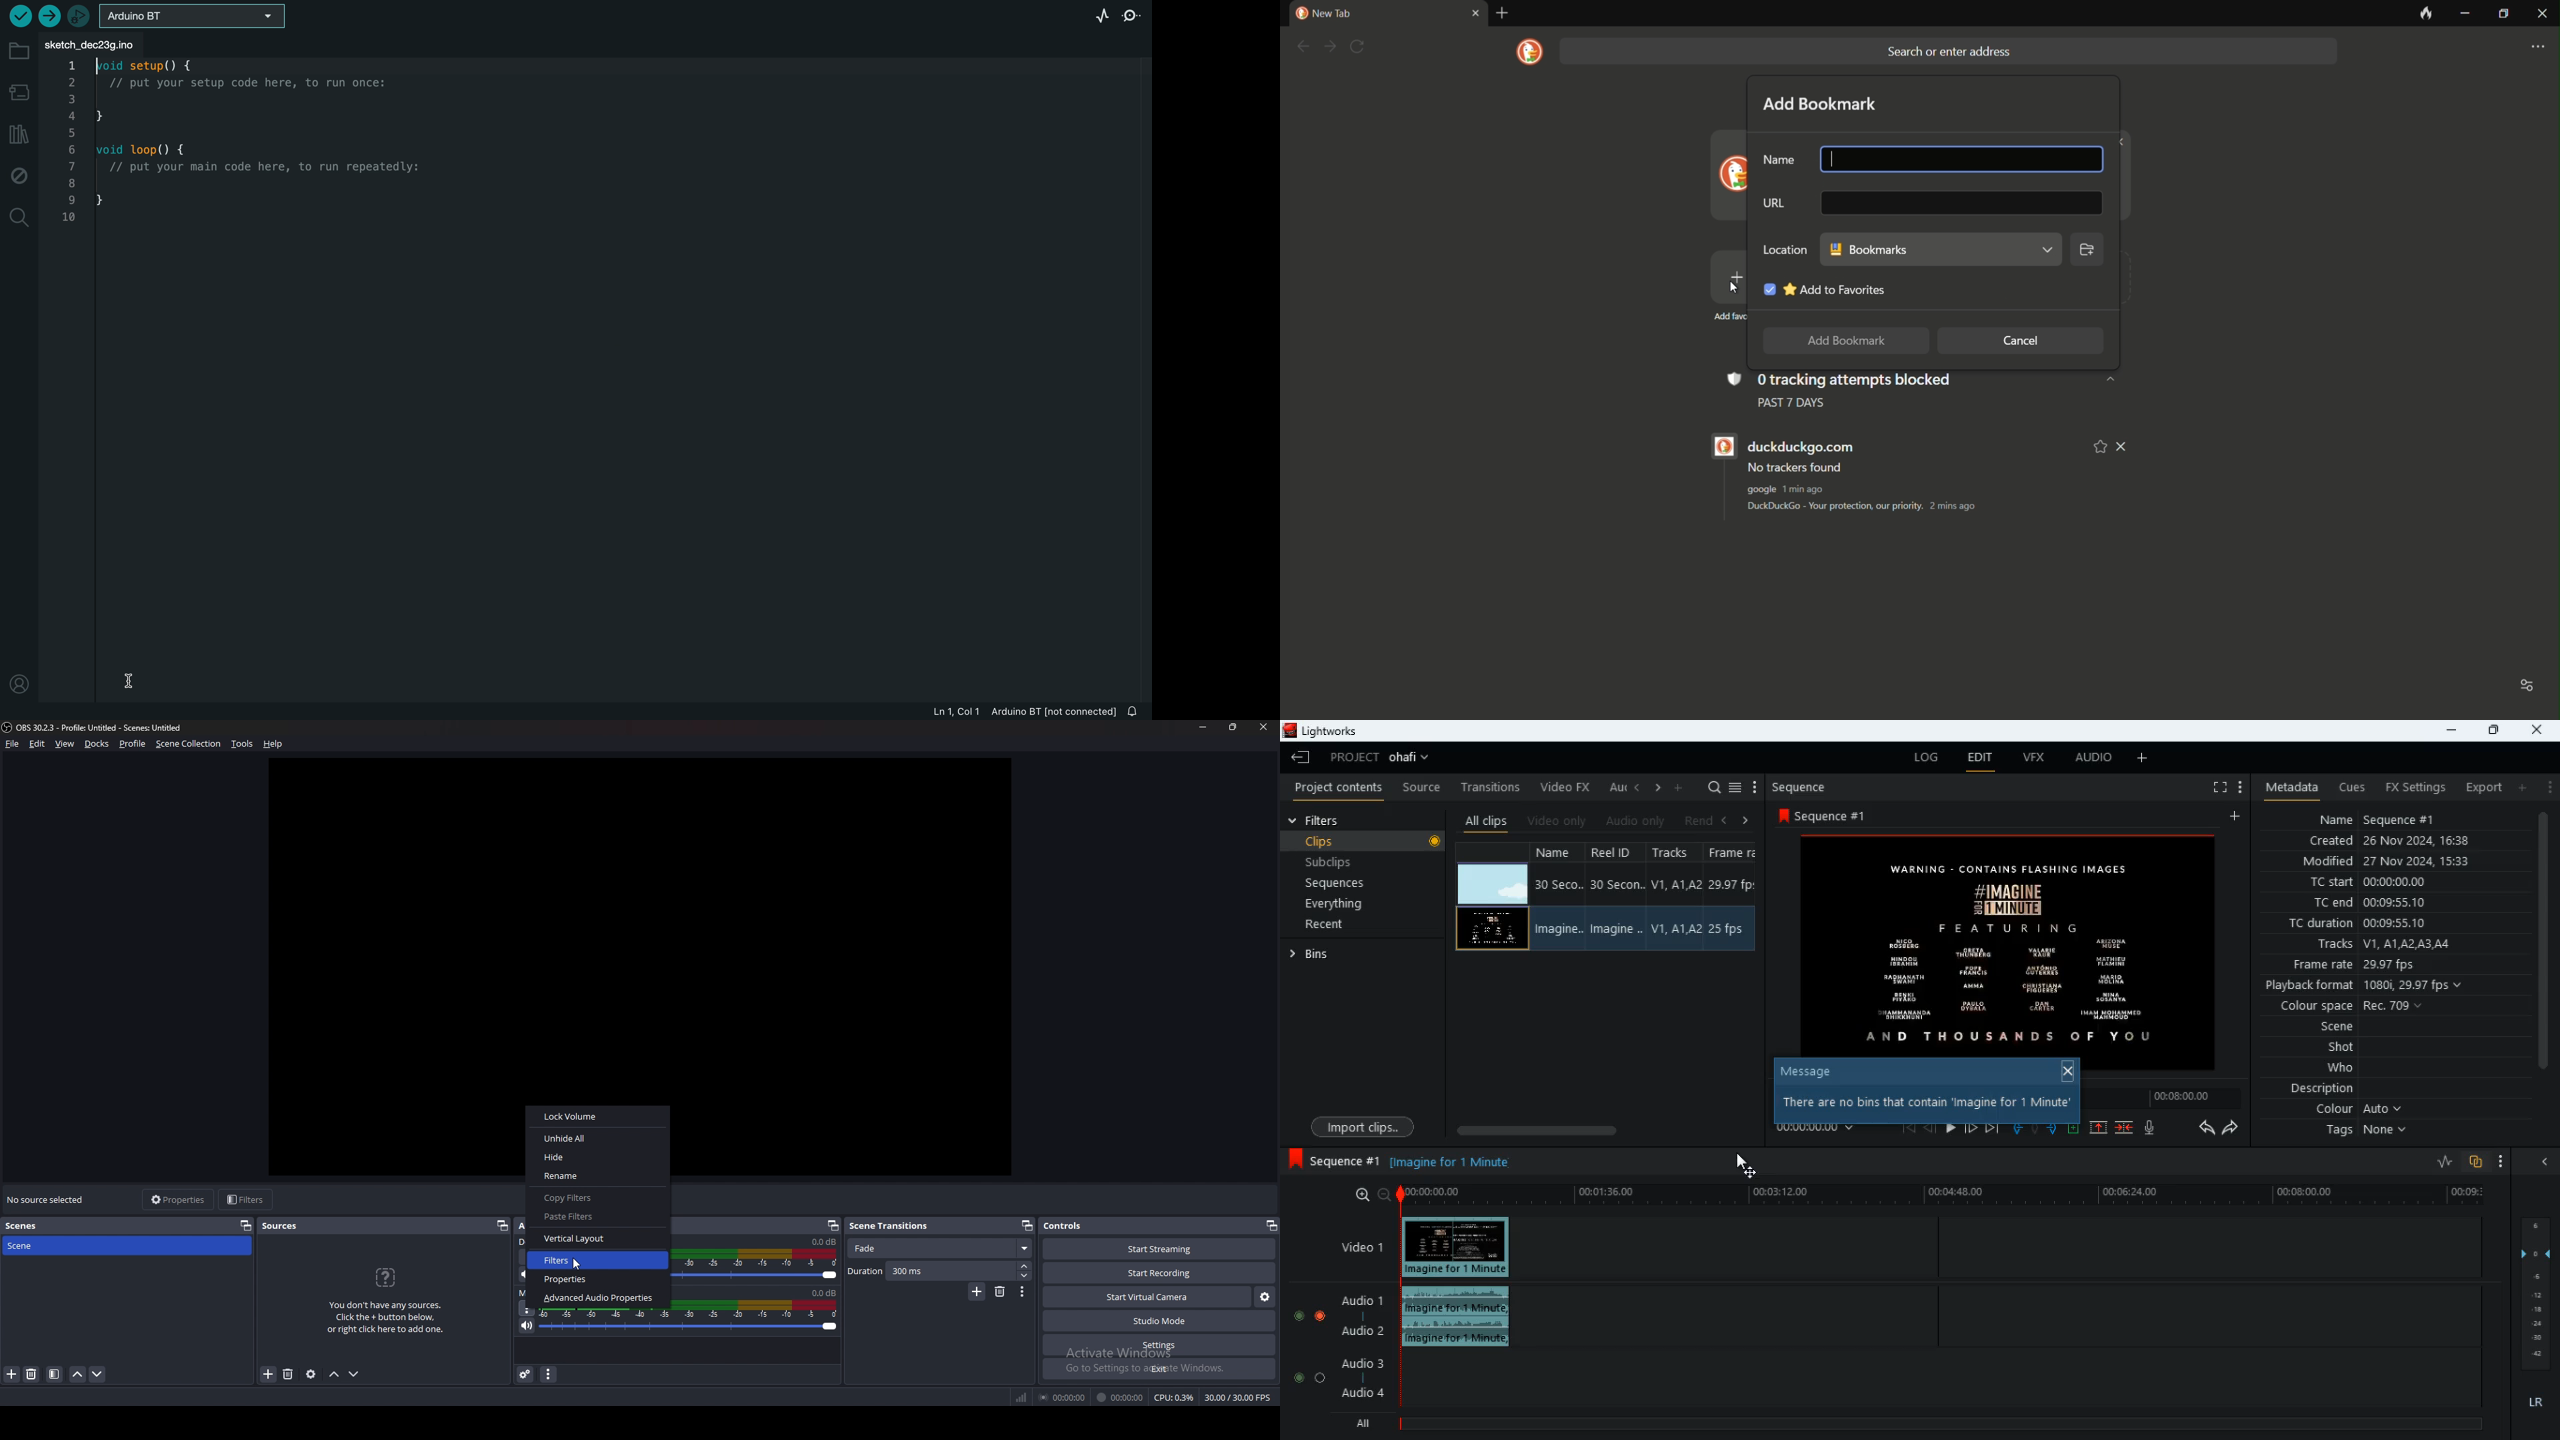  Describe the element at coordinates (133, 745) in the screenshot. I see `profile` at that location.